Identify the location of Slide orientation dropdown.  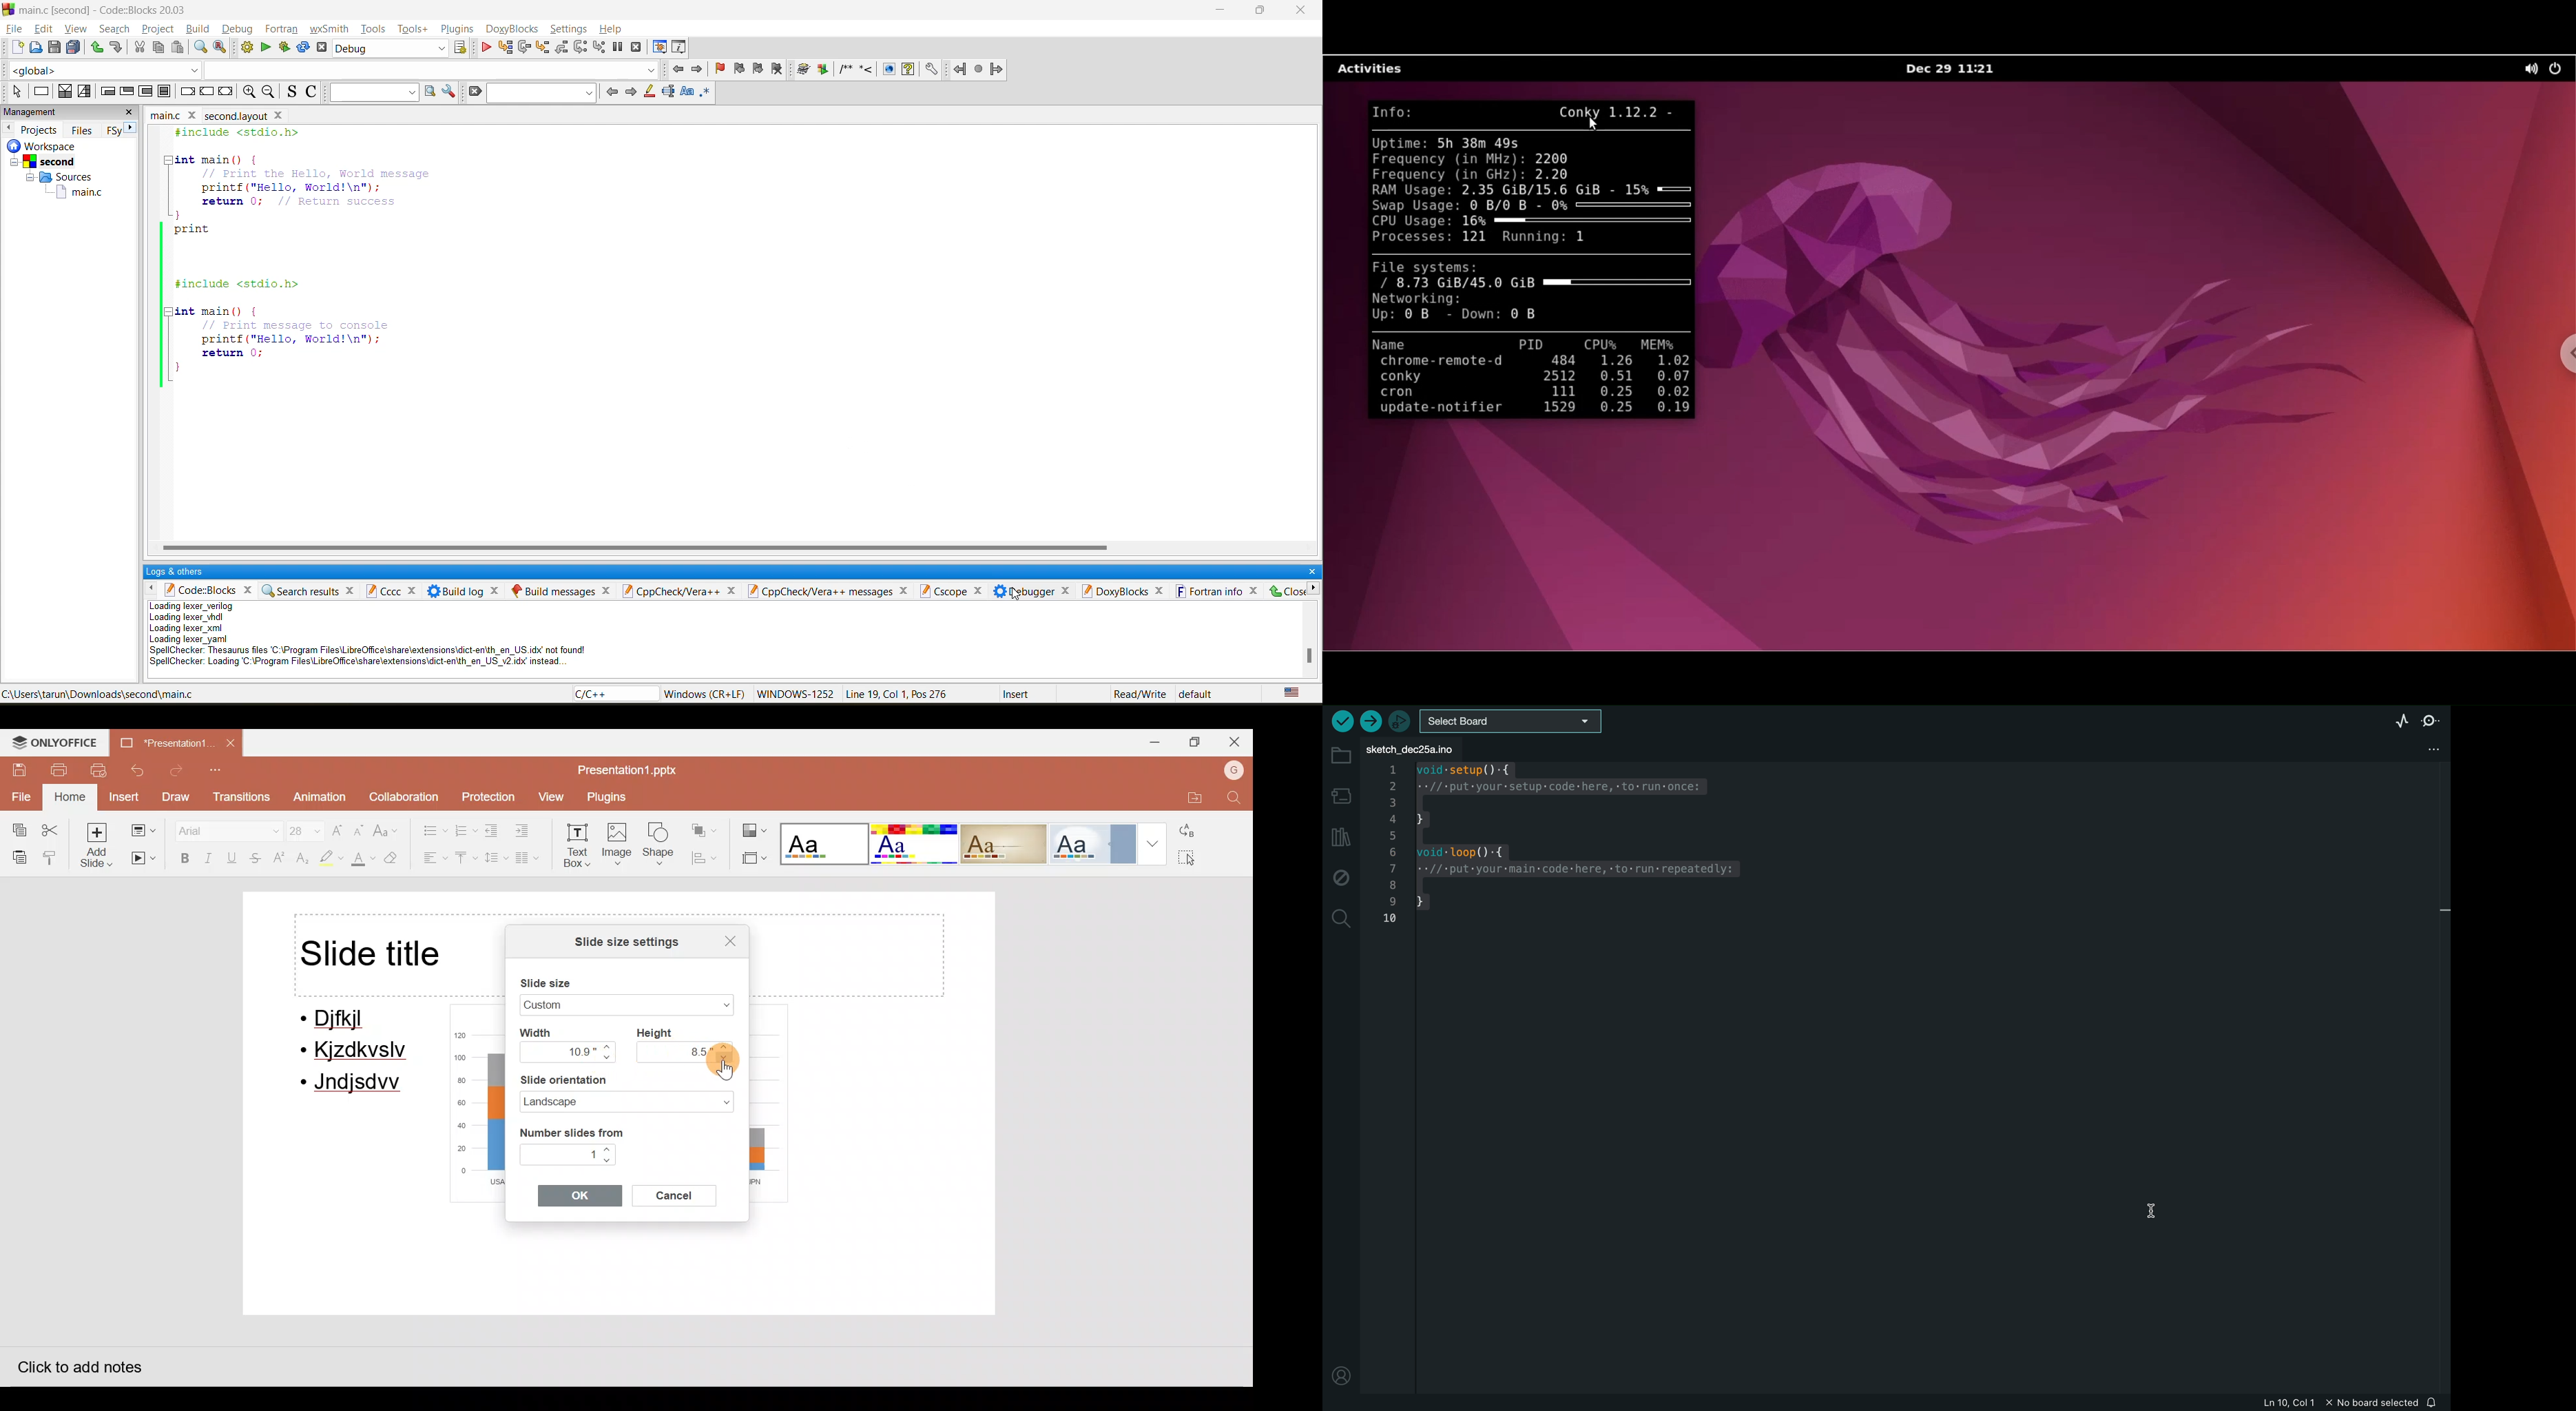
(714, 1100).